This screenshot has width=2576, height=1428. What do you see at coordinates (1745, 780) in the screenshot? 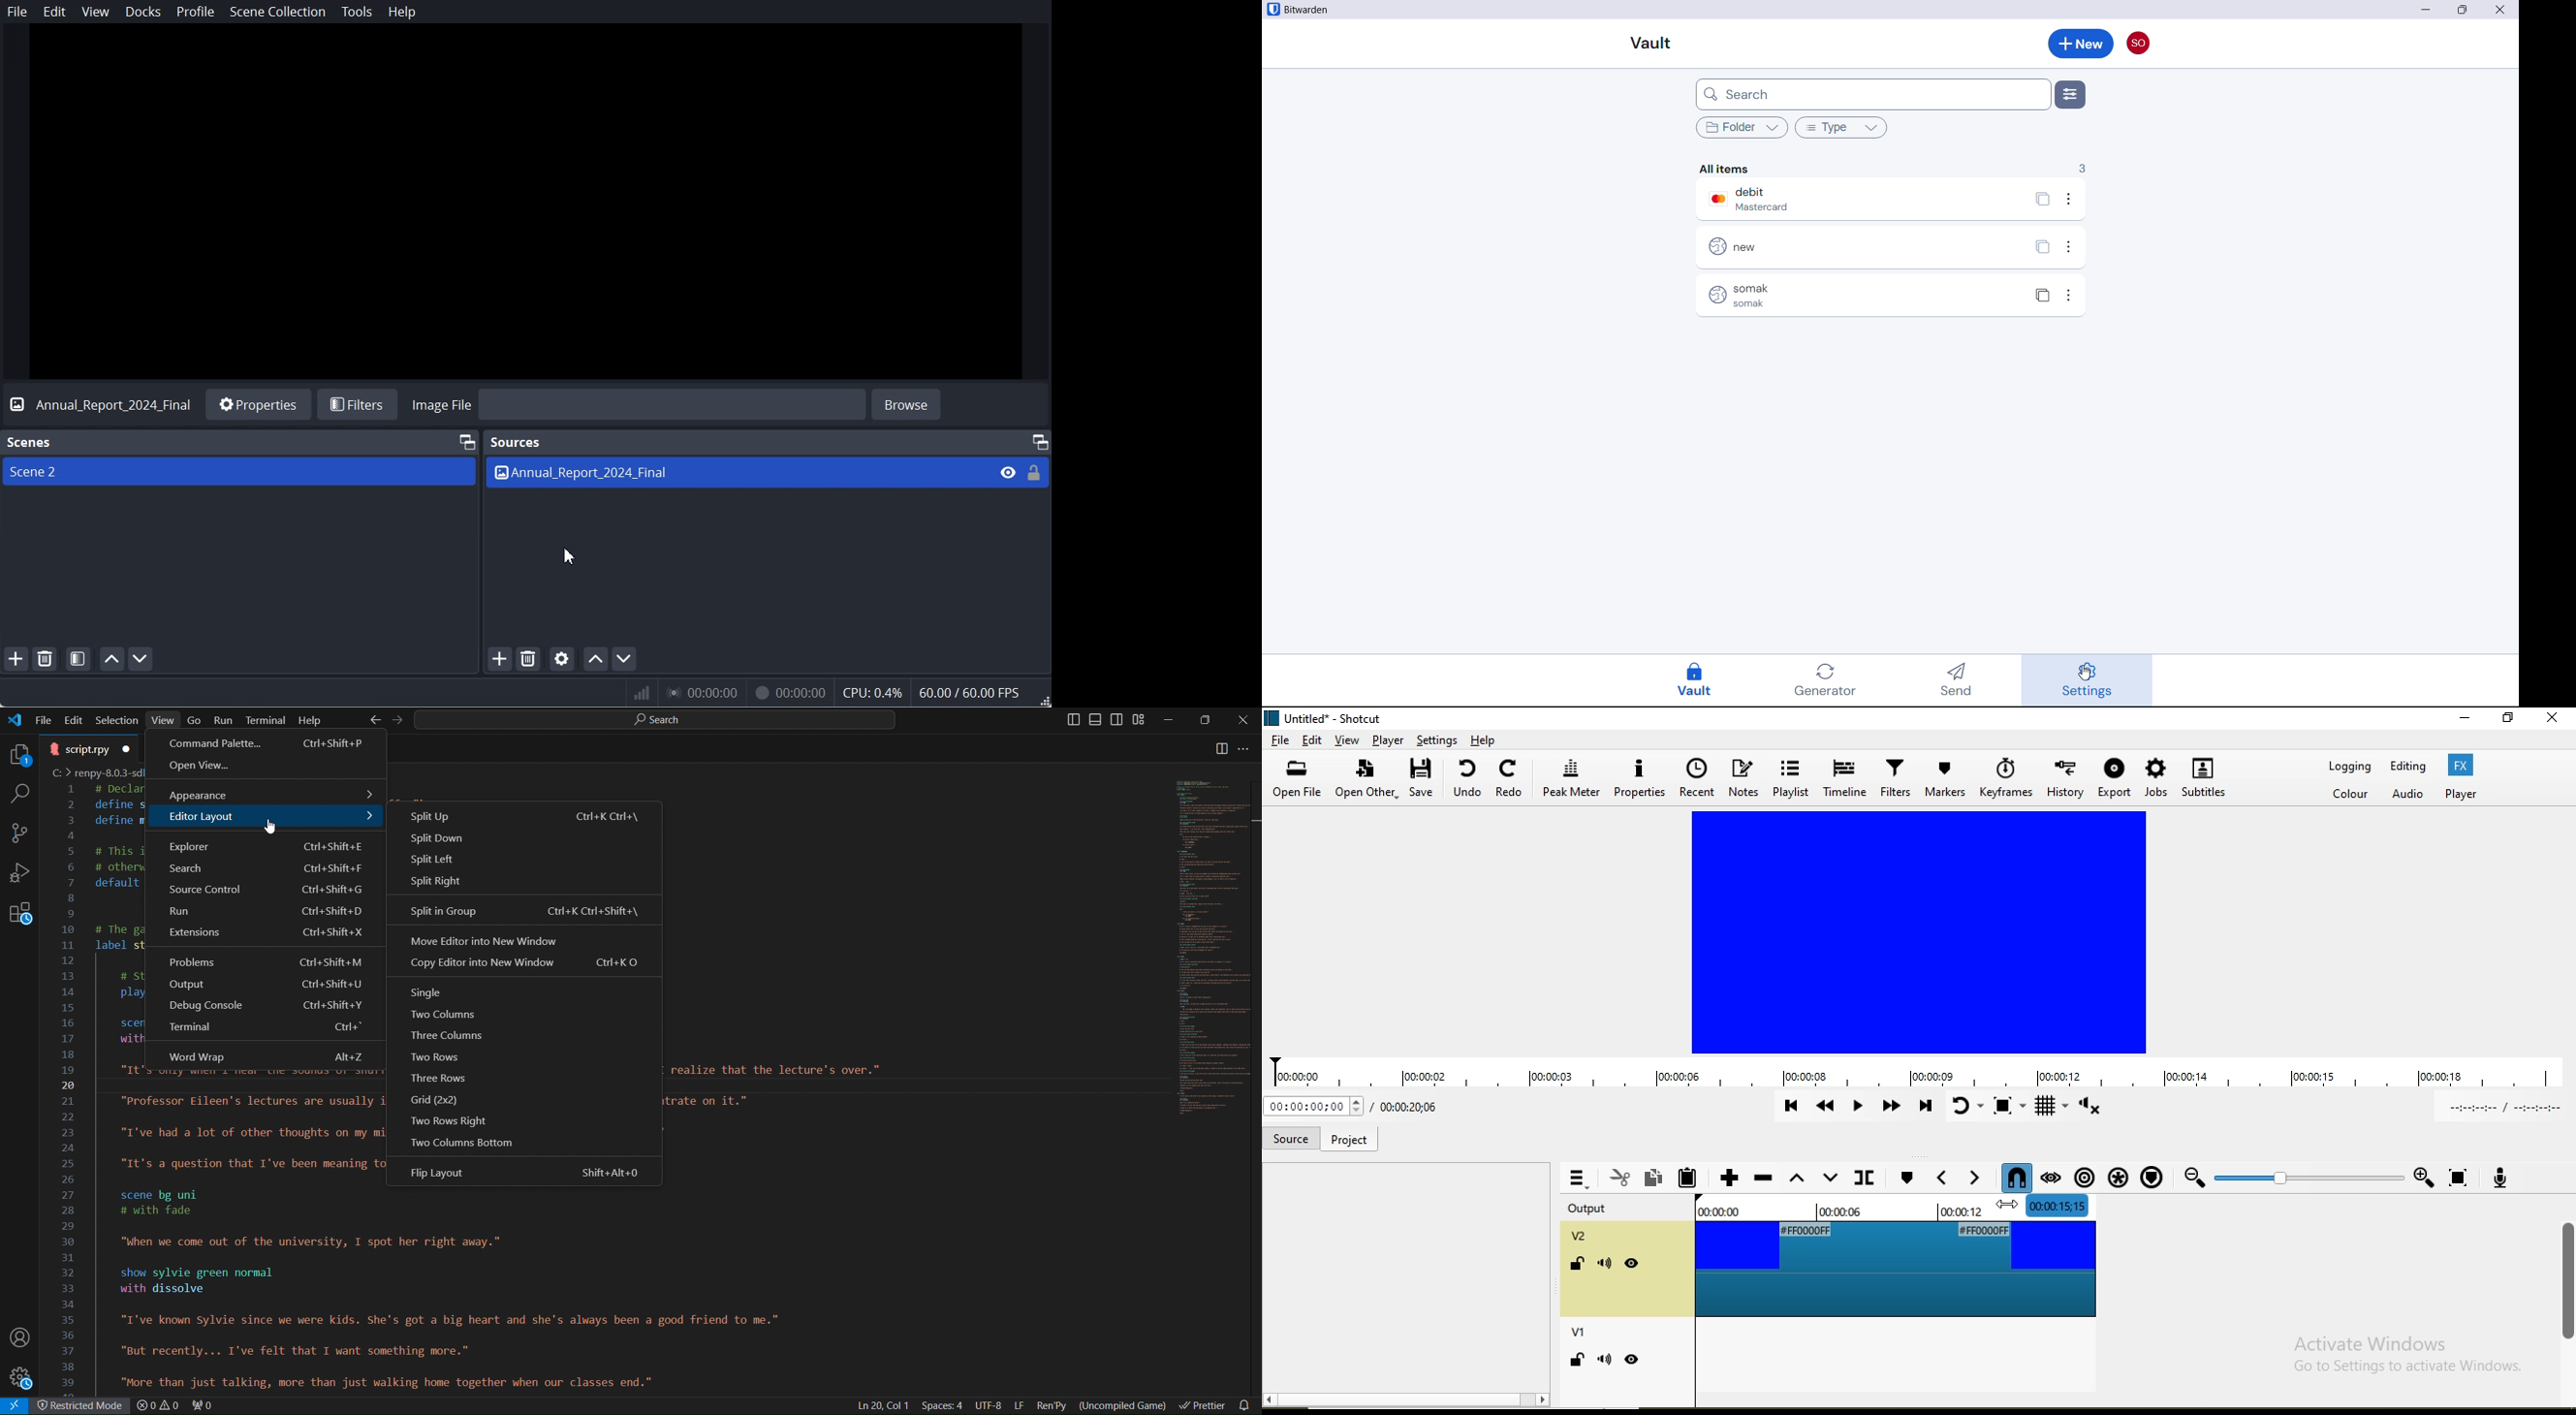
I see `notes` at bounding box center [1745, 780].